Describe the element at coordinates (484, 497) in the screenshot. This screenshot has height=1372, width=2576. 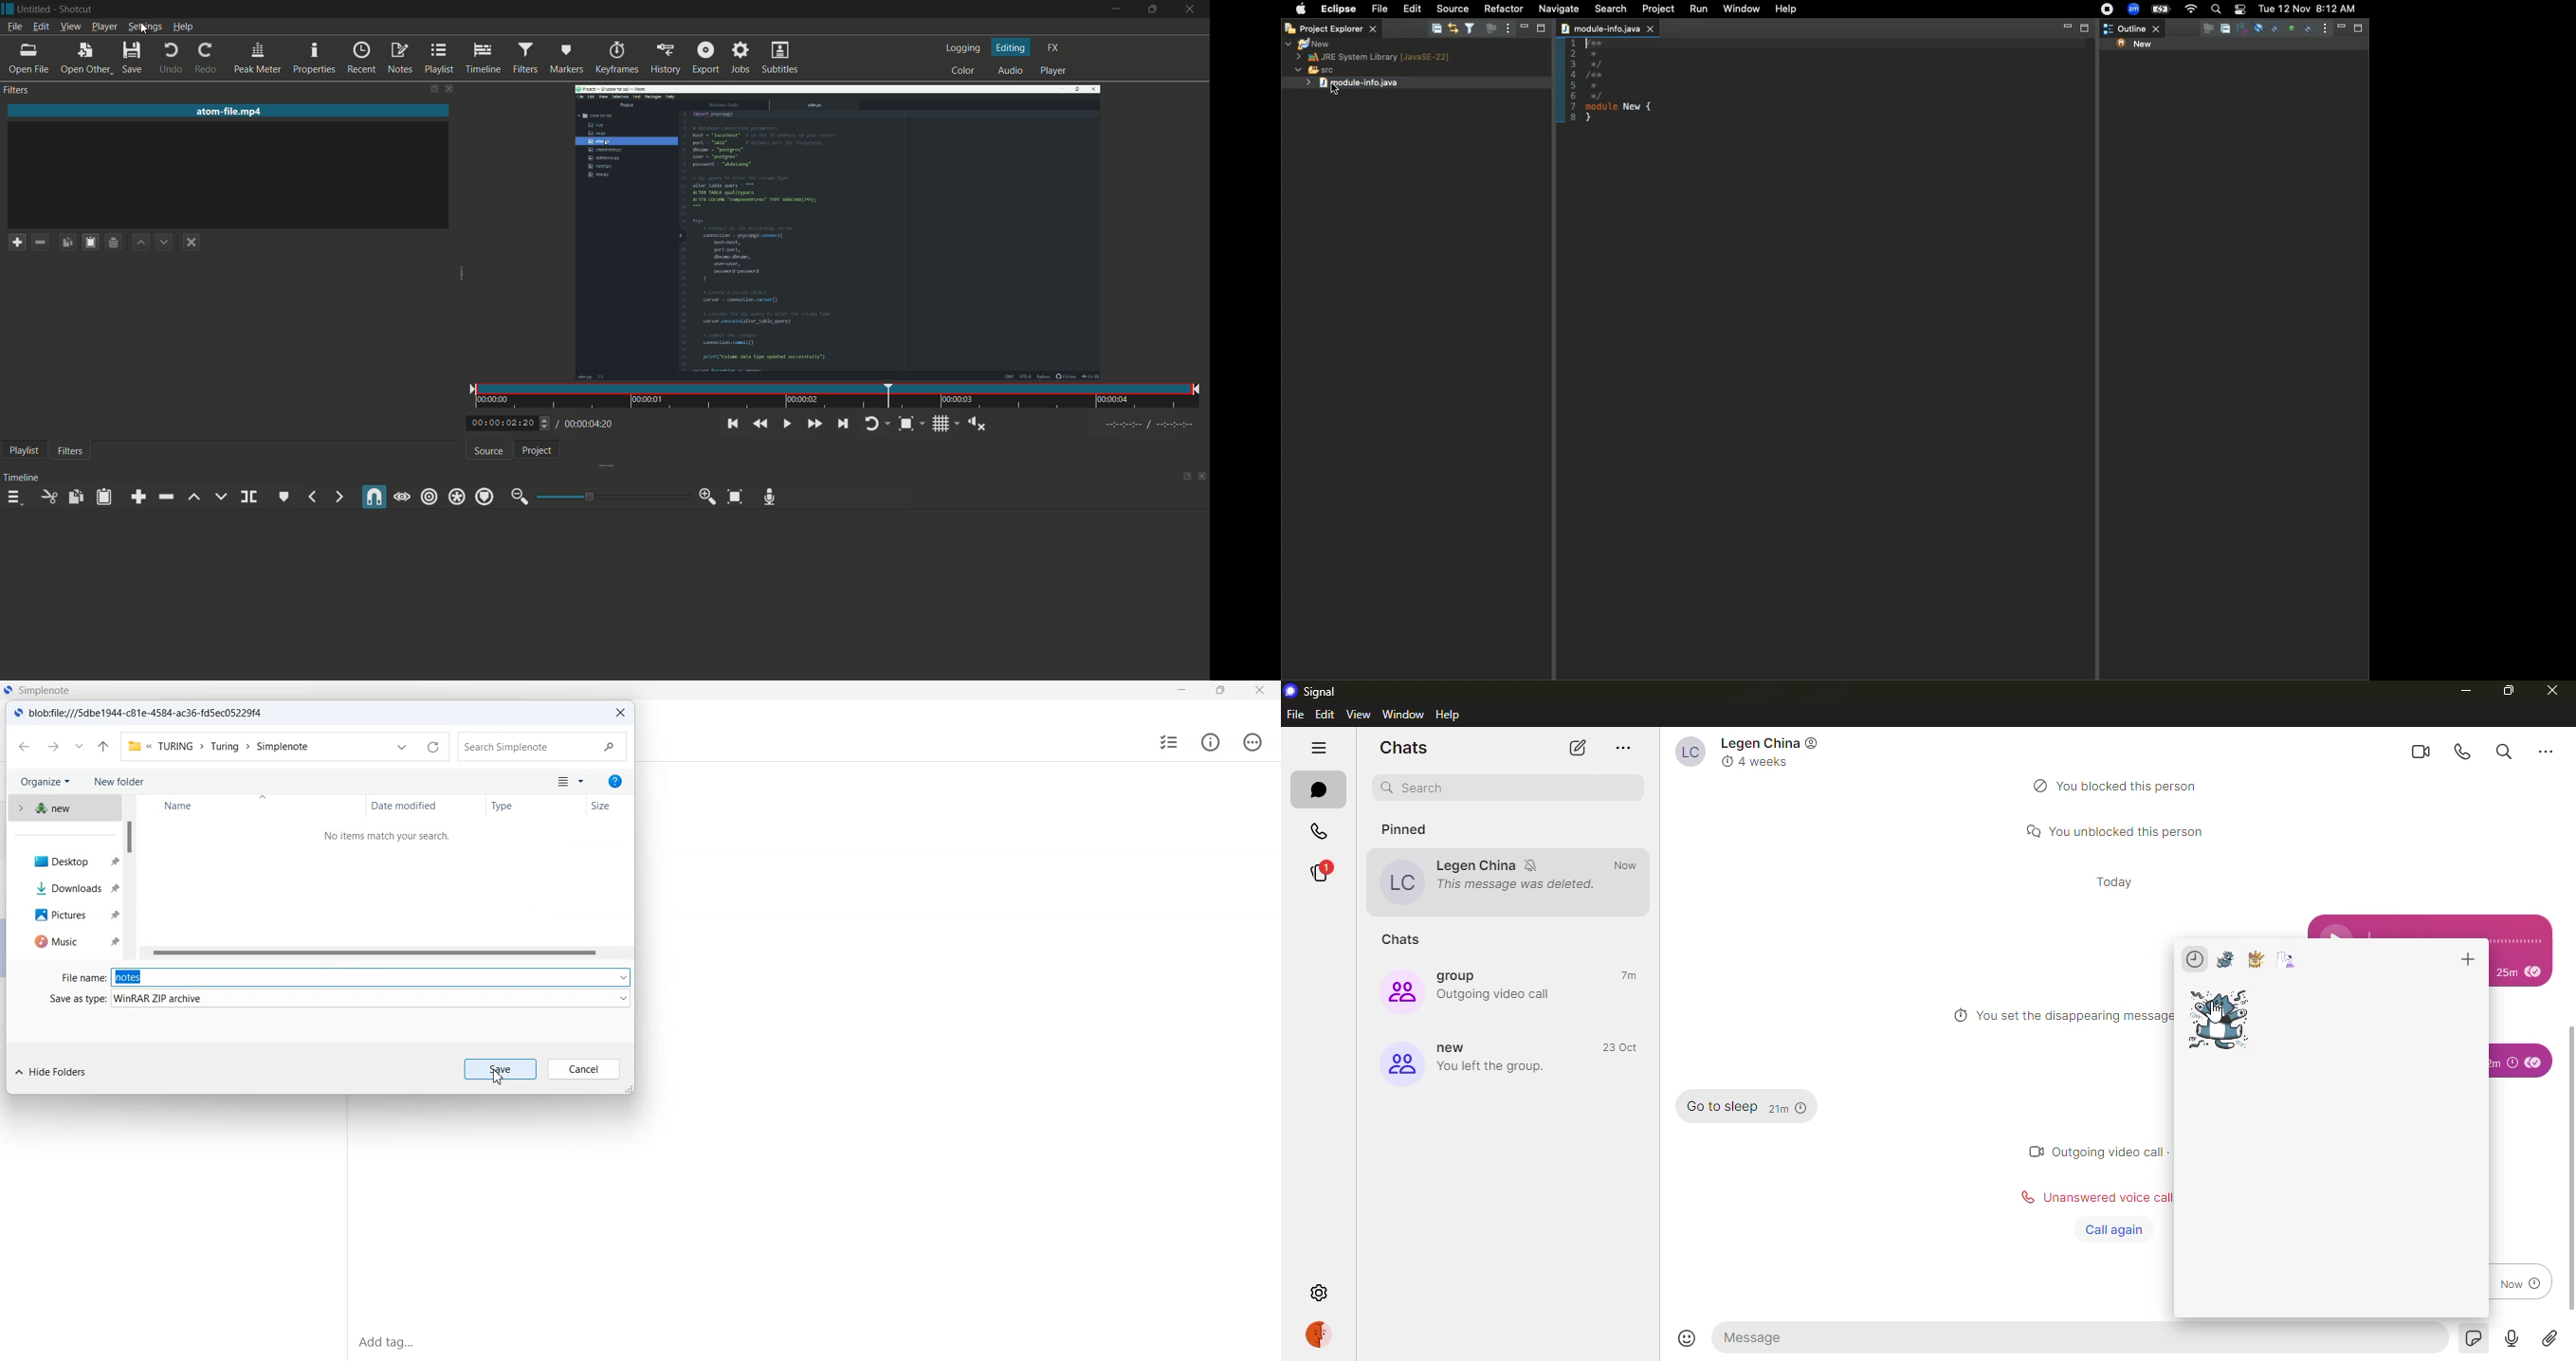
I see `ripple markers` at that location.